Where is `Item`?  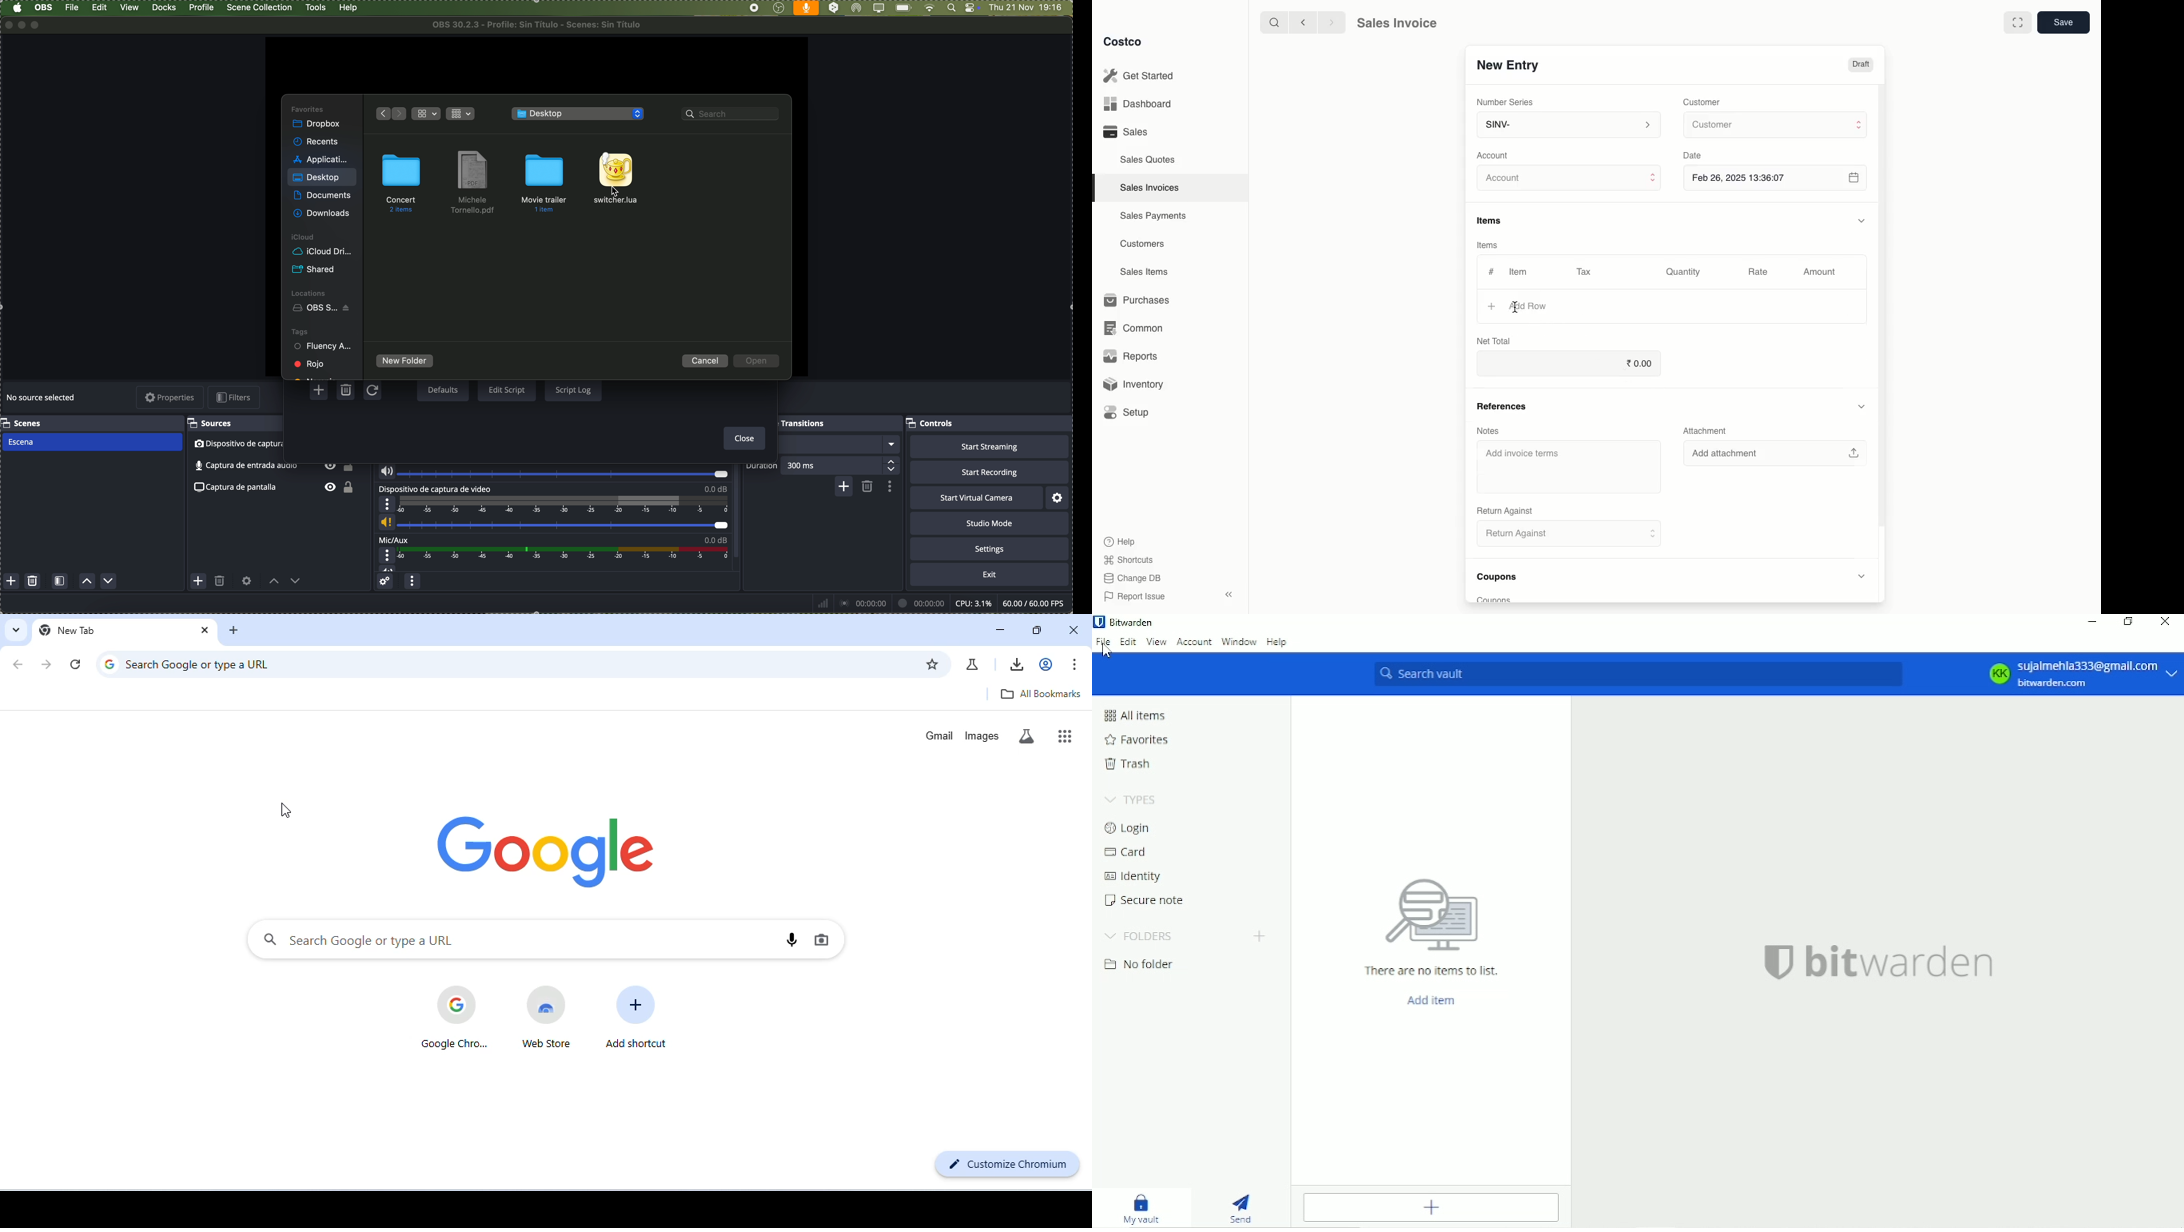
Item is located at coordinates (1520, 273).